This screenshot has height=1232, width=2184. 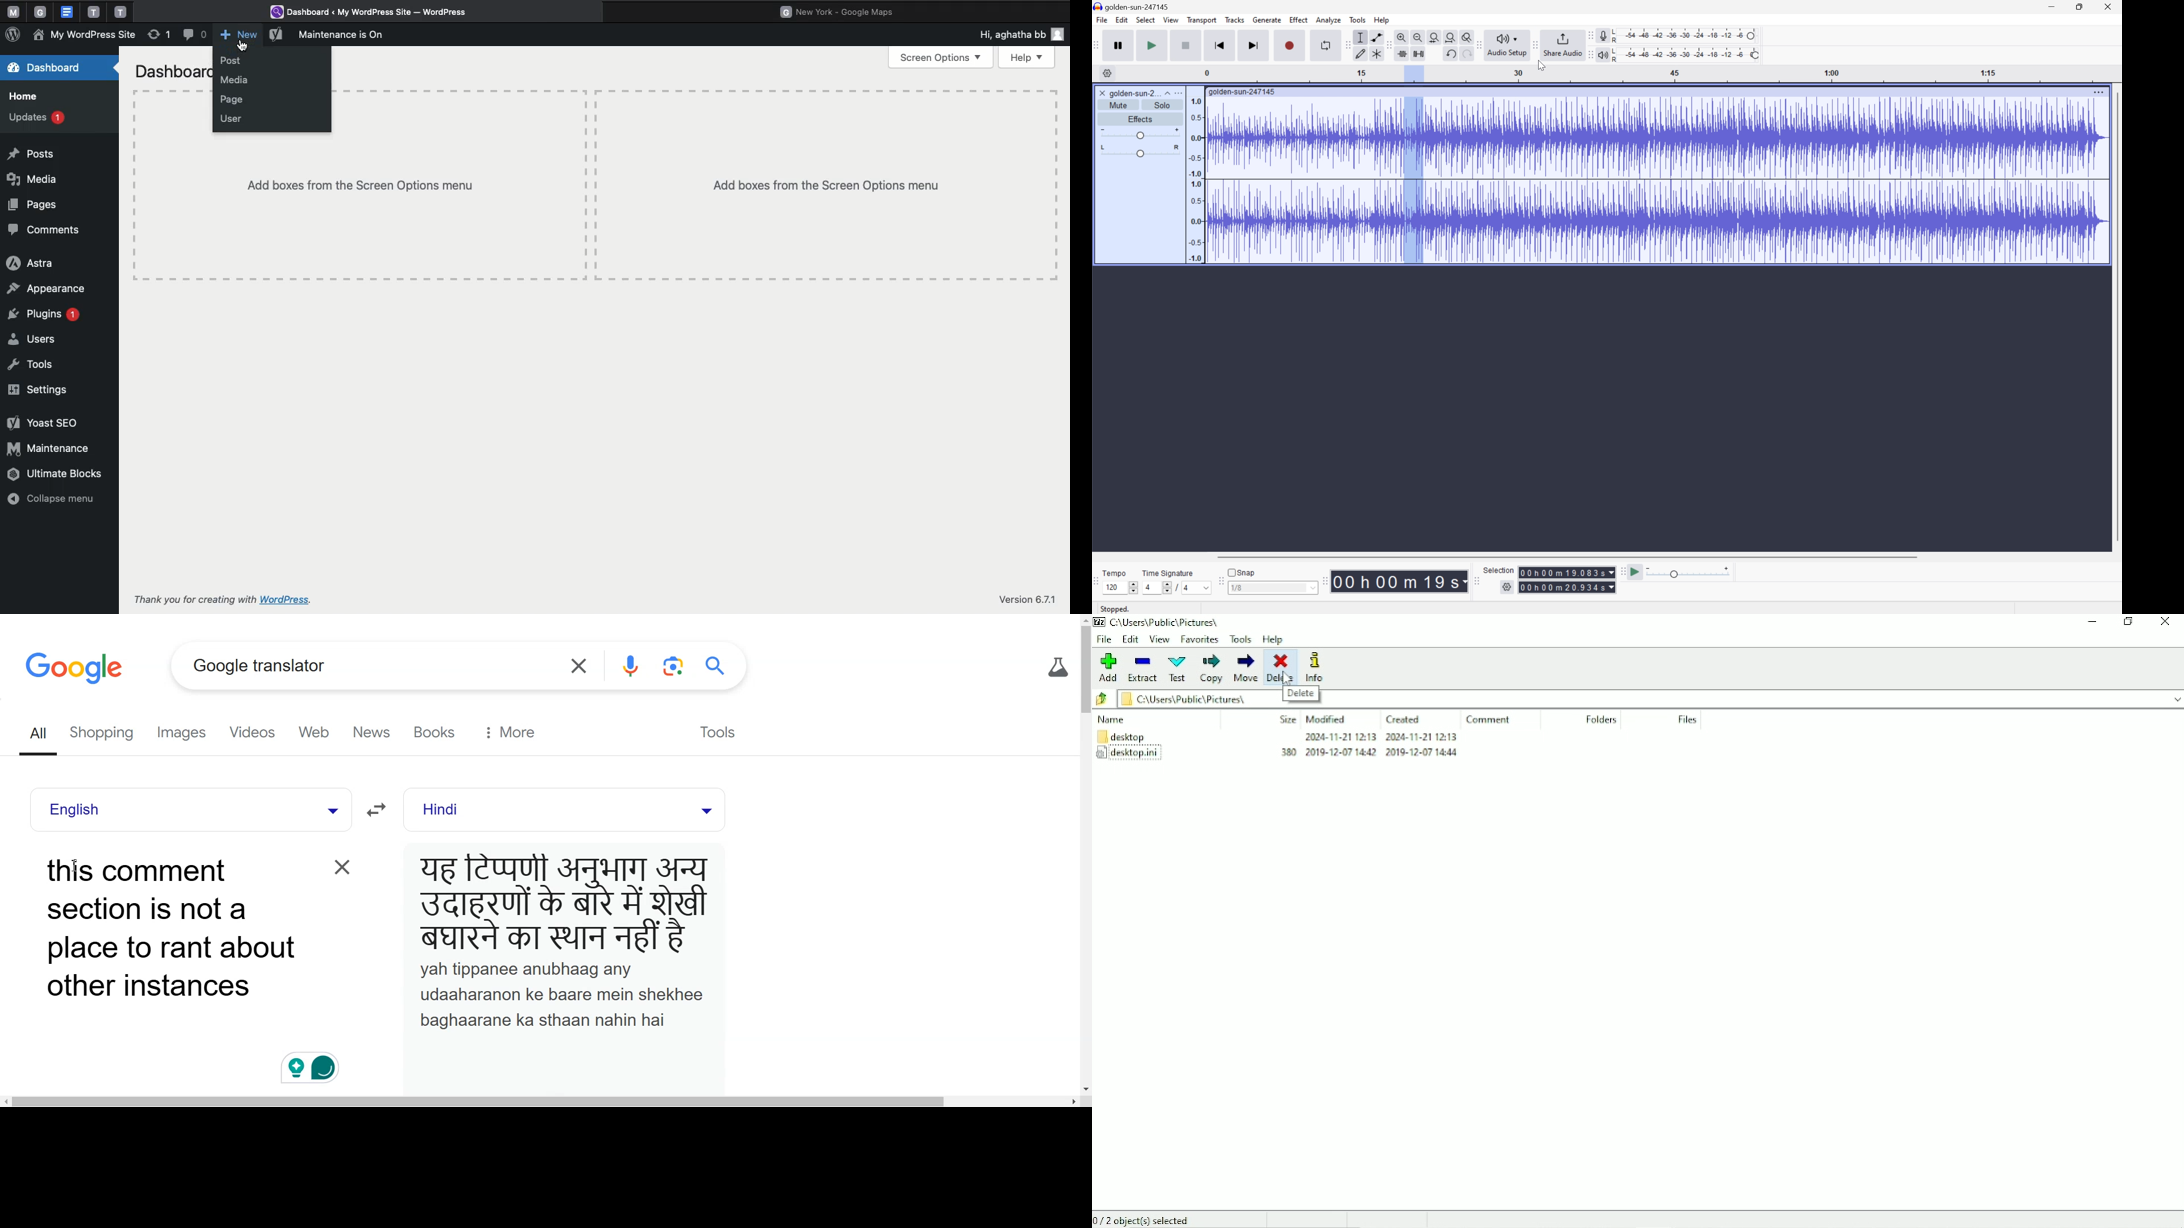 I want to click on Playback speed: 1.000 x, so click(x=1690, y=572).